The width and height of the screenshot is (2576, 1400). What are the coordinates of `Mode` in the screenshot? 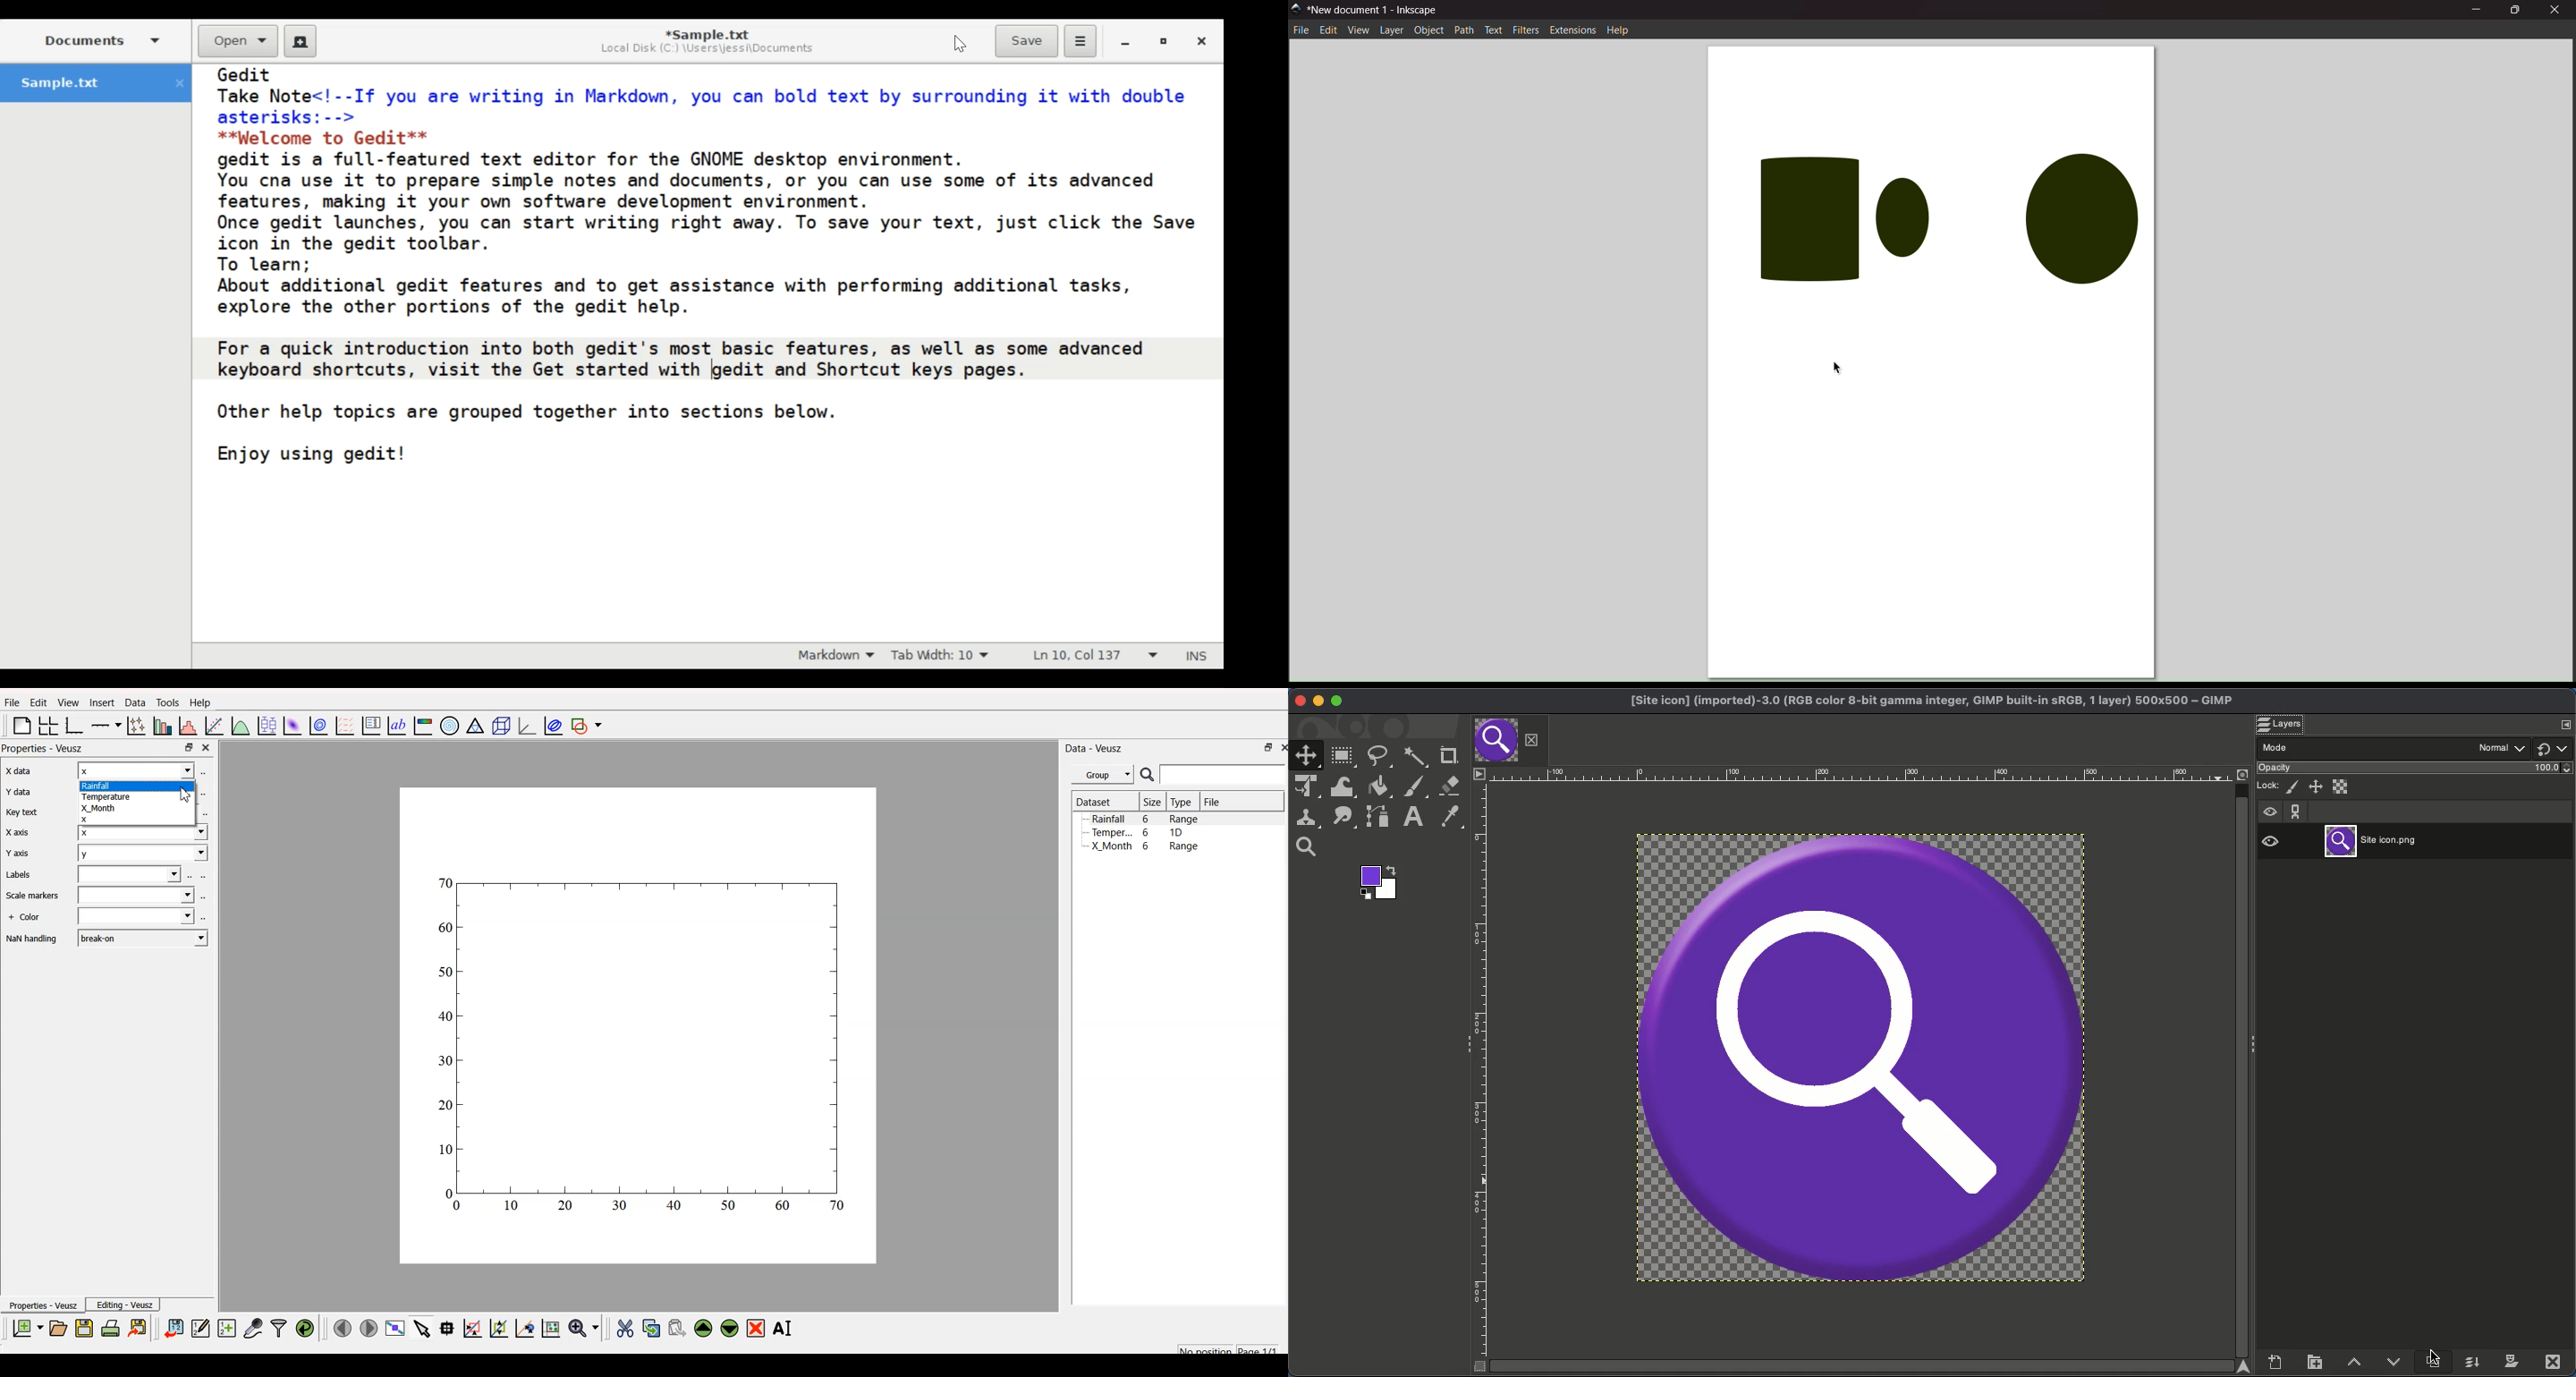 It's located at (2275, 746).